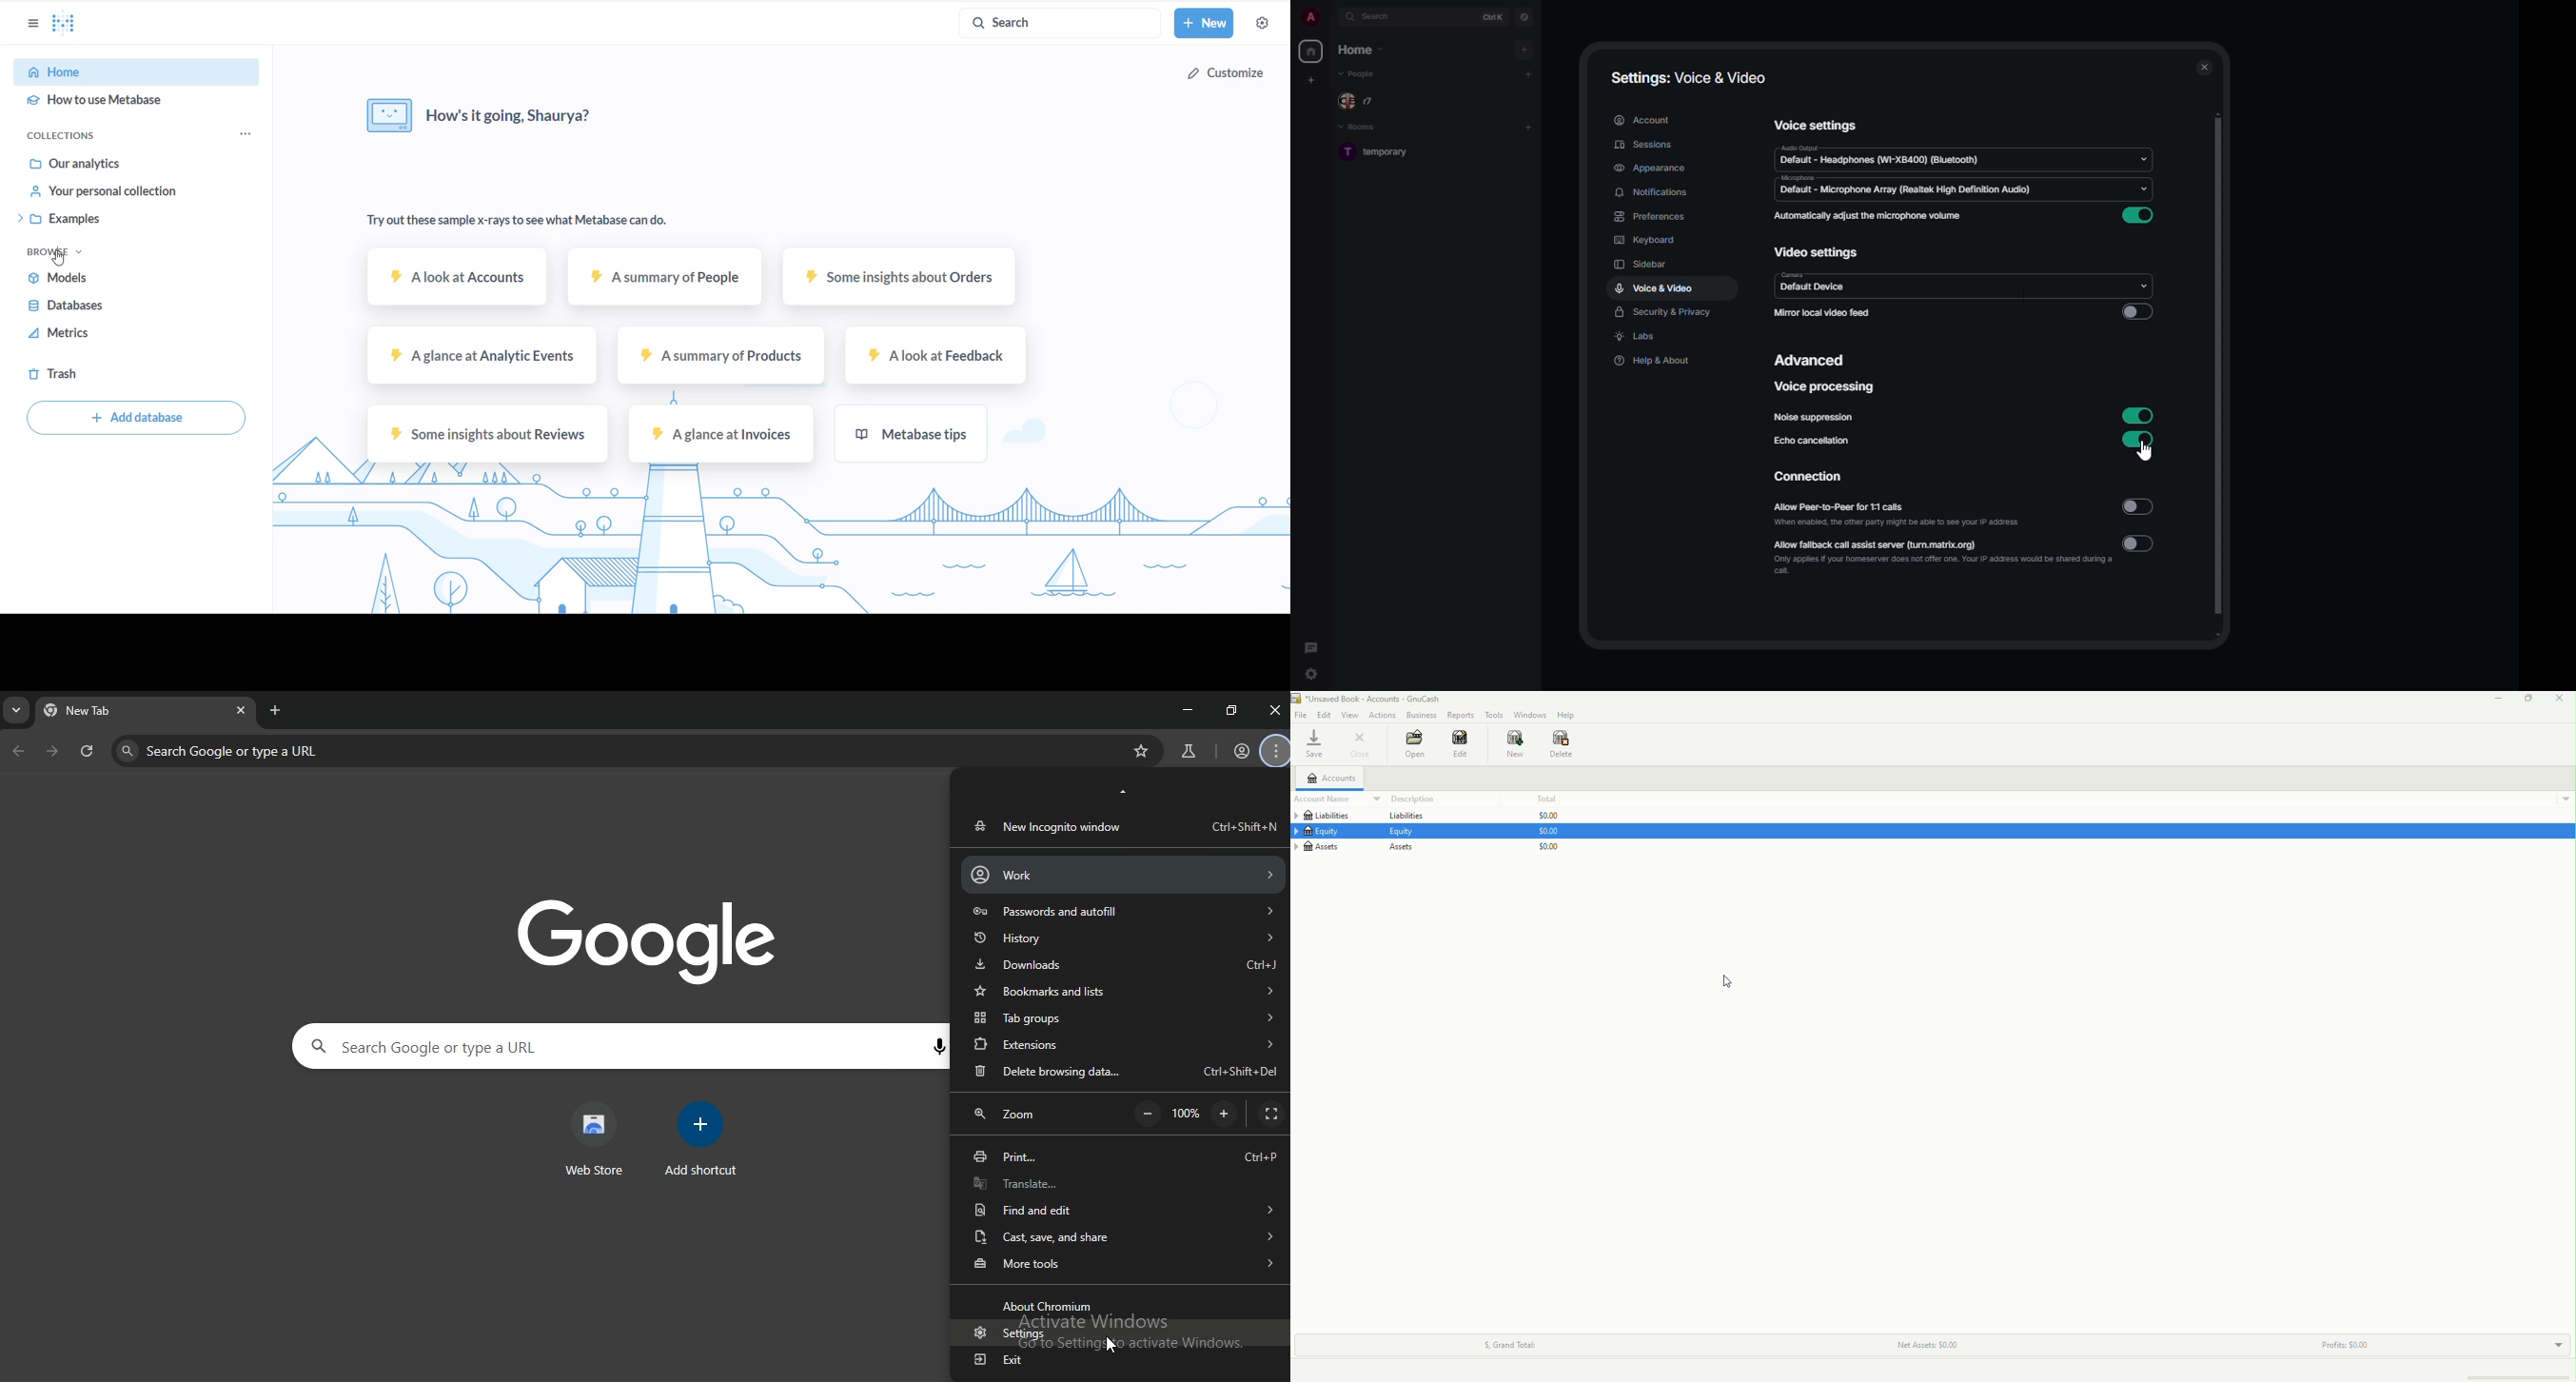 This screenshot has height=1400, width=2576. Describe the element at coordinates (1190, 1115) in the screenshot. I see `100%` at that location.